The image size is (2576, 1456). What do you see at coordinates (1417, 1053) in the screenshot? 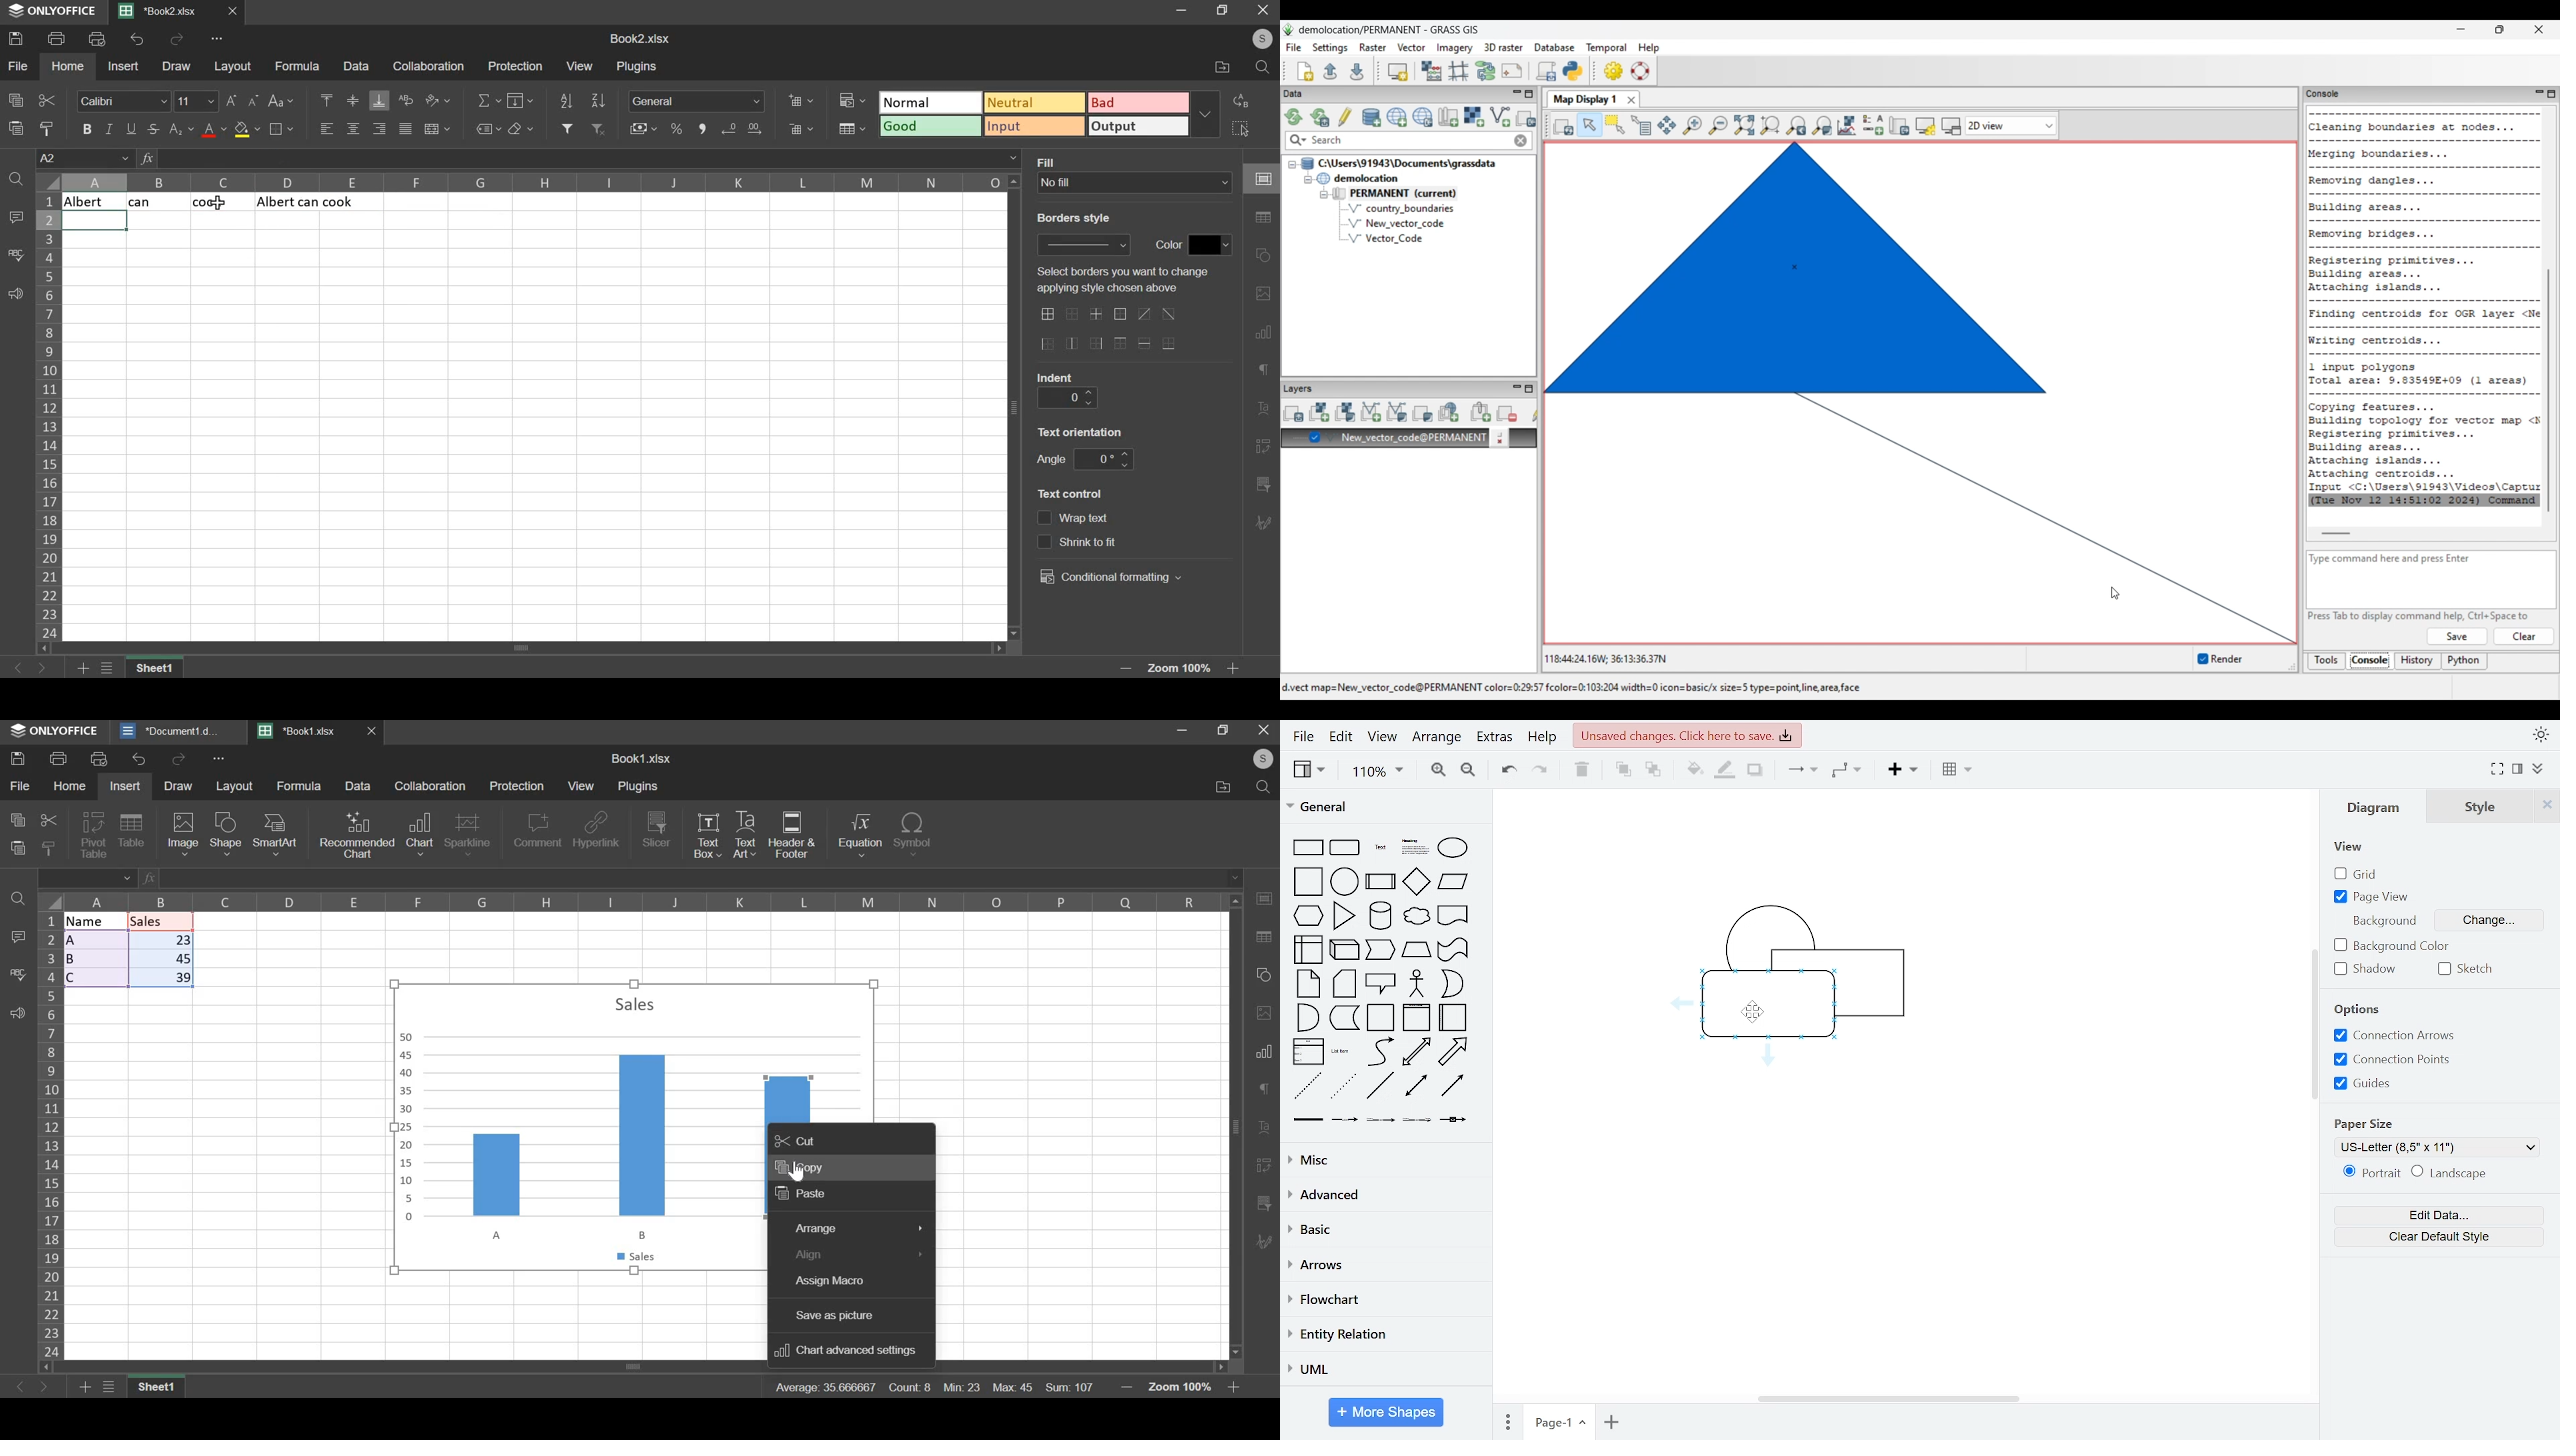
I see `bidirectional arrow` at bounding box center [1417, 1053].